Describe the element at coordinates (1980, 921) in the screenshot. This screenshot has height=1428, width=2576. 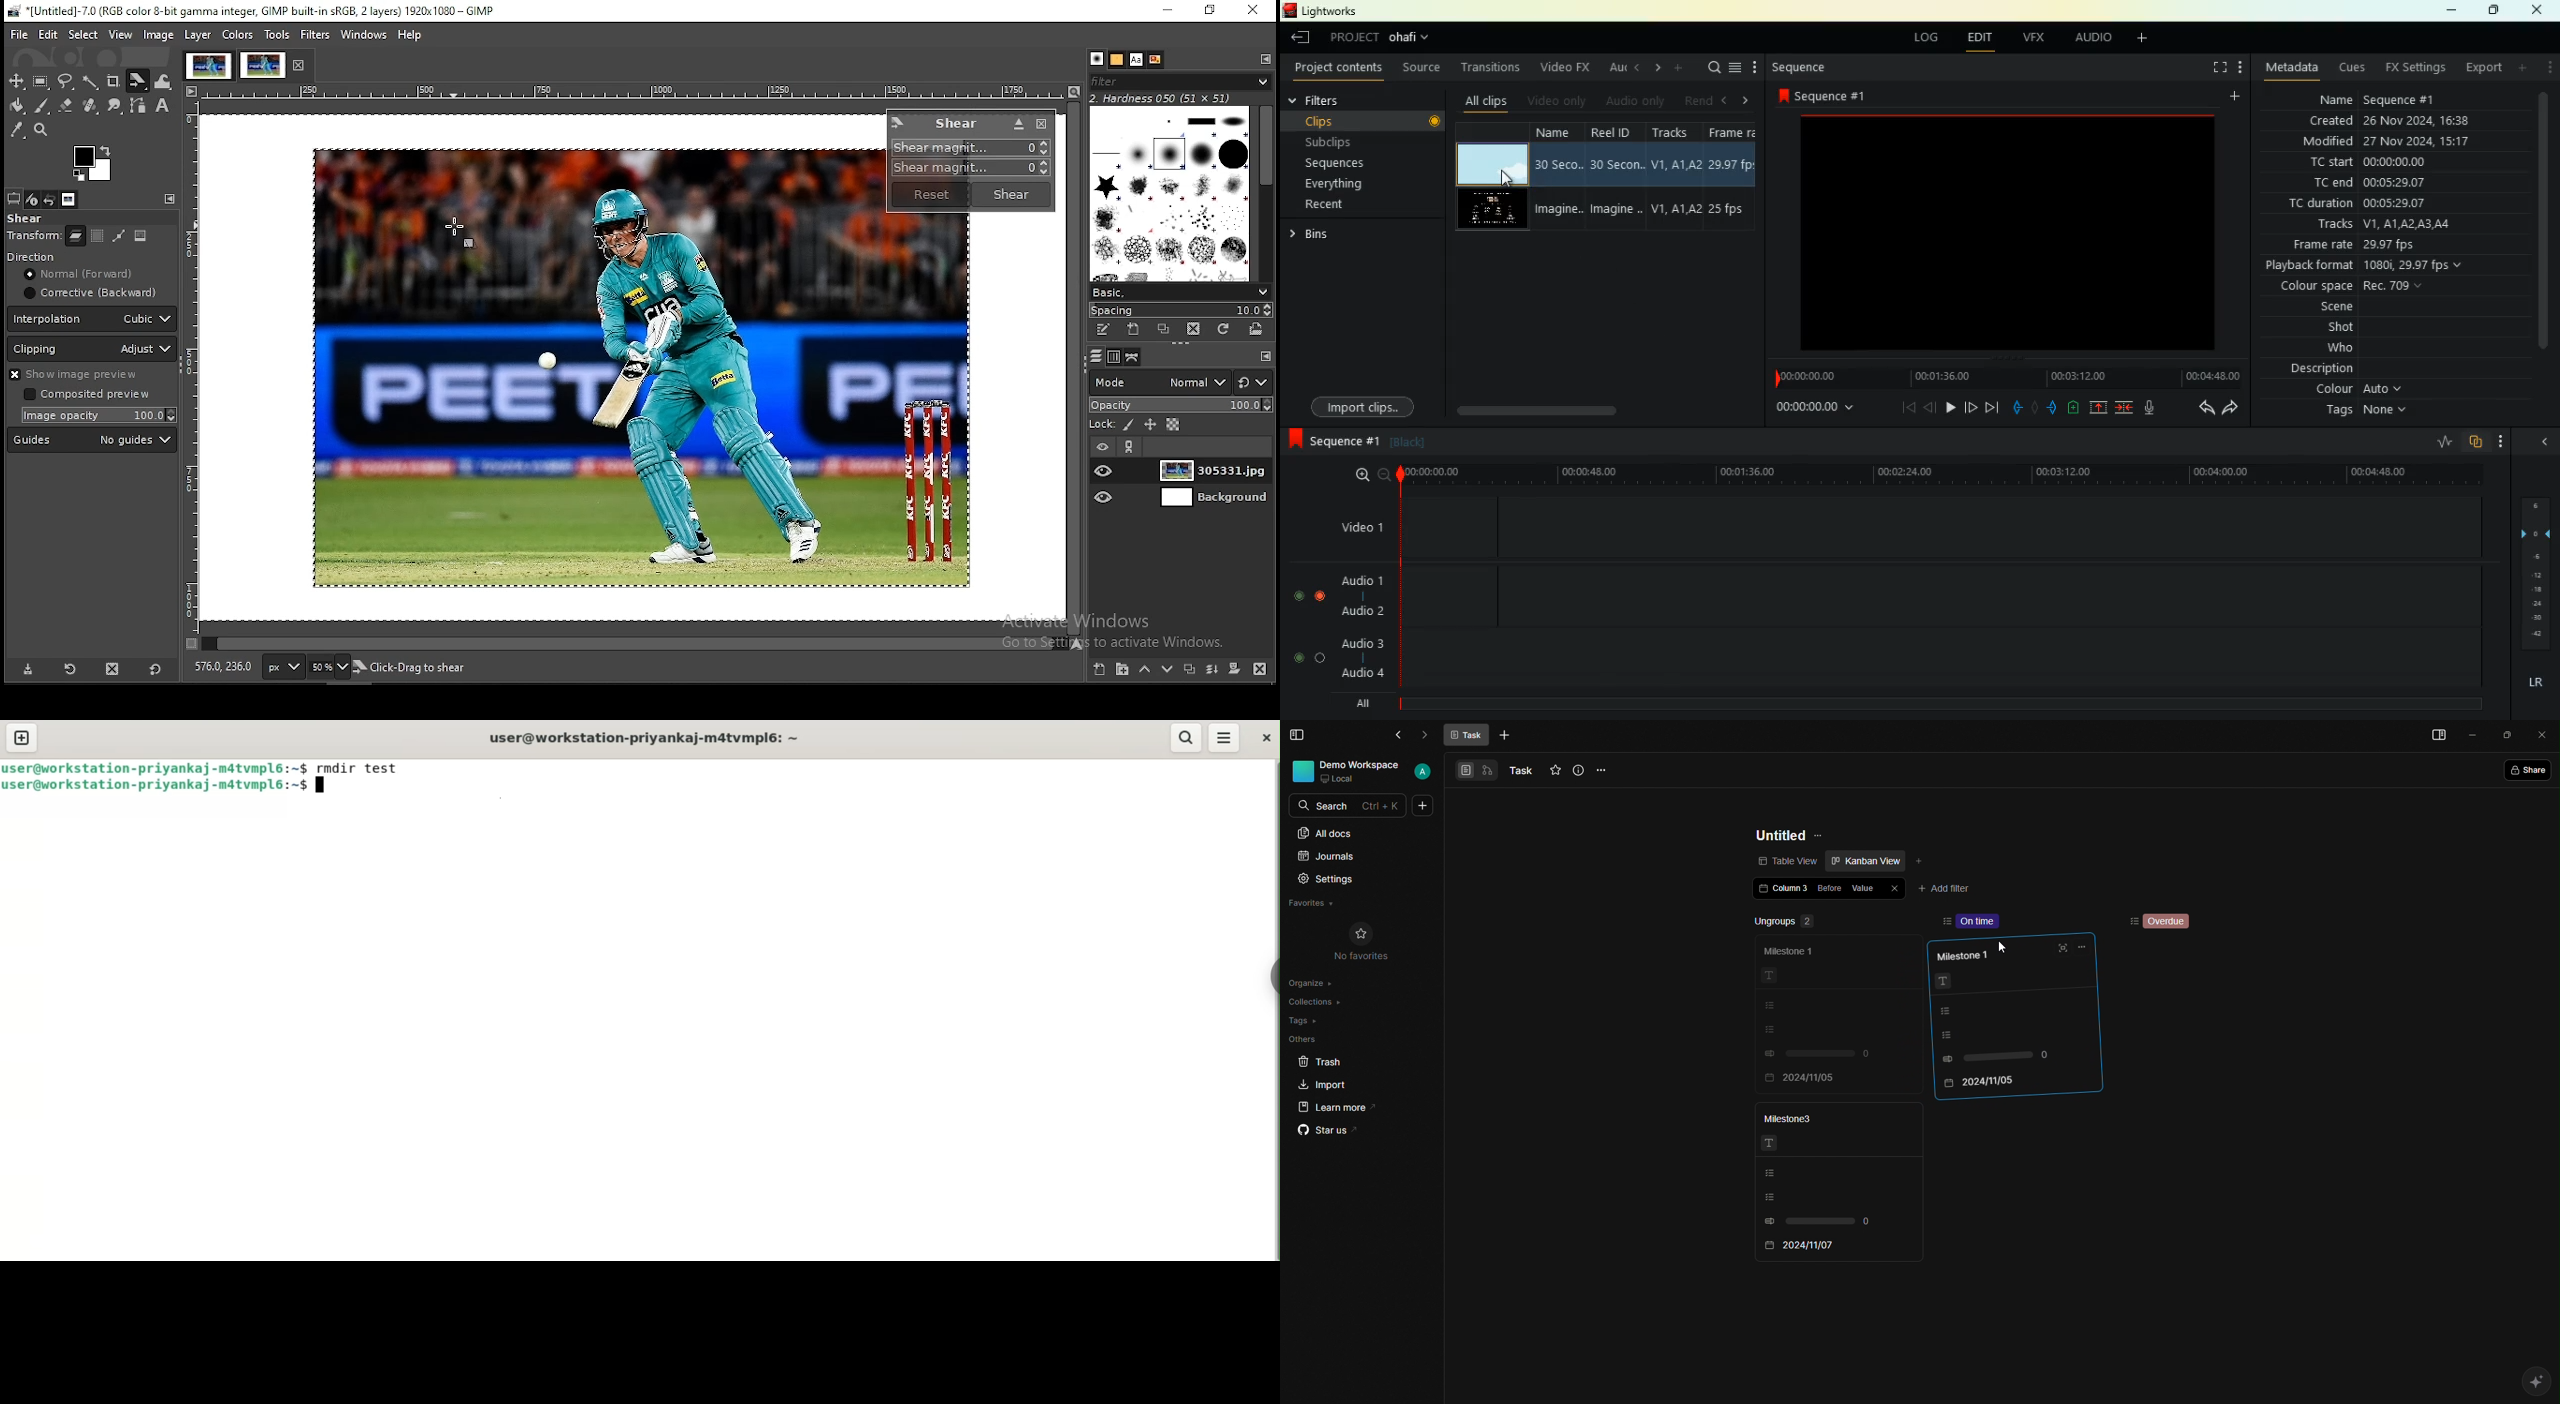
I see `On time` at that location.